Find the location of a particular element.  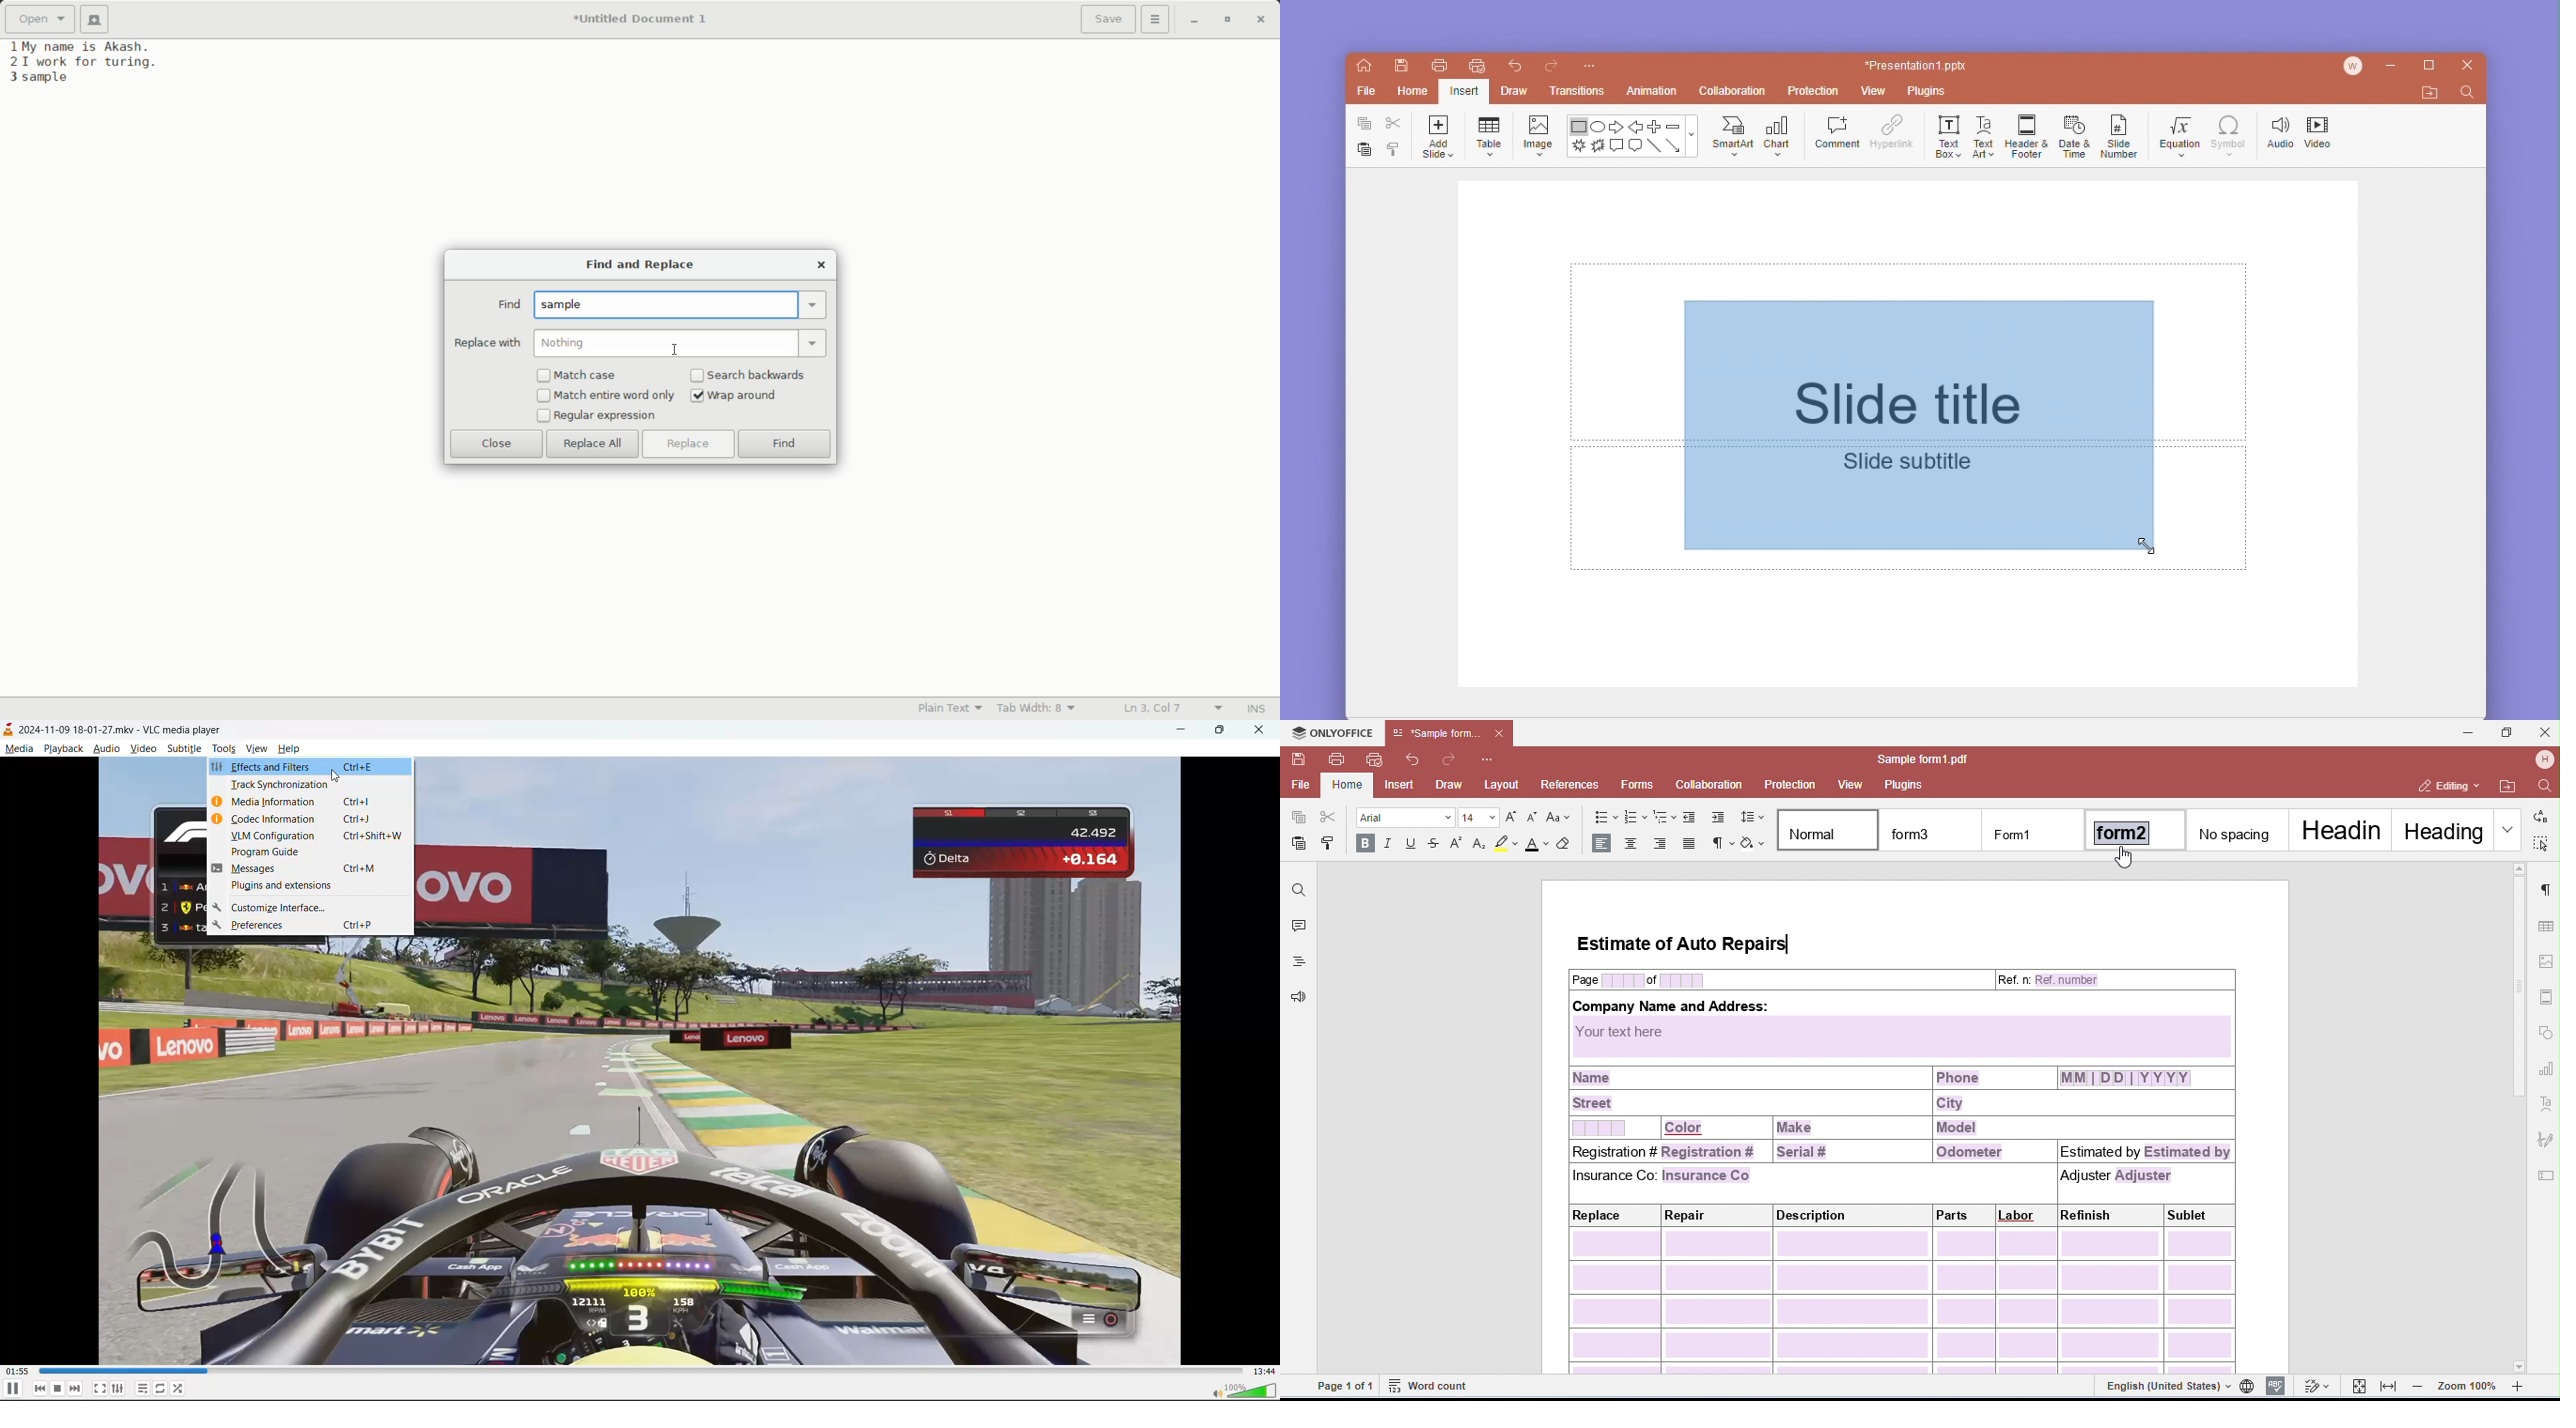

video is located at coordinates (2321, 130).